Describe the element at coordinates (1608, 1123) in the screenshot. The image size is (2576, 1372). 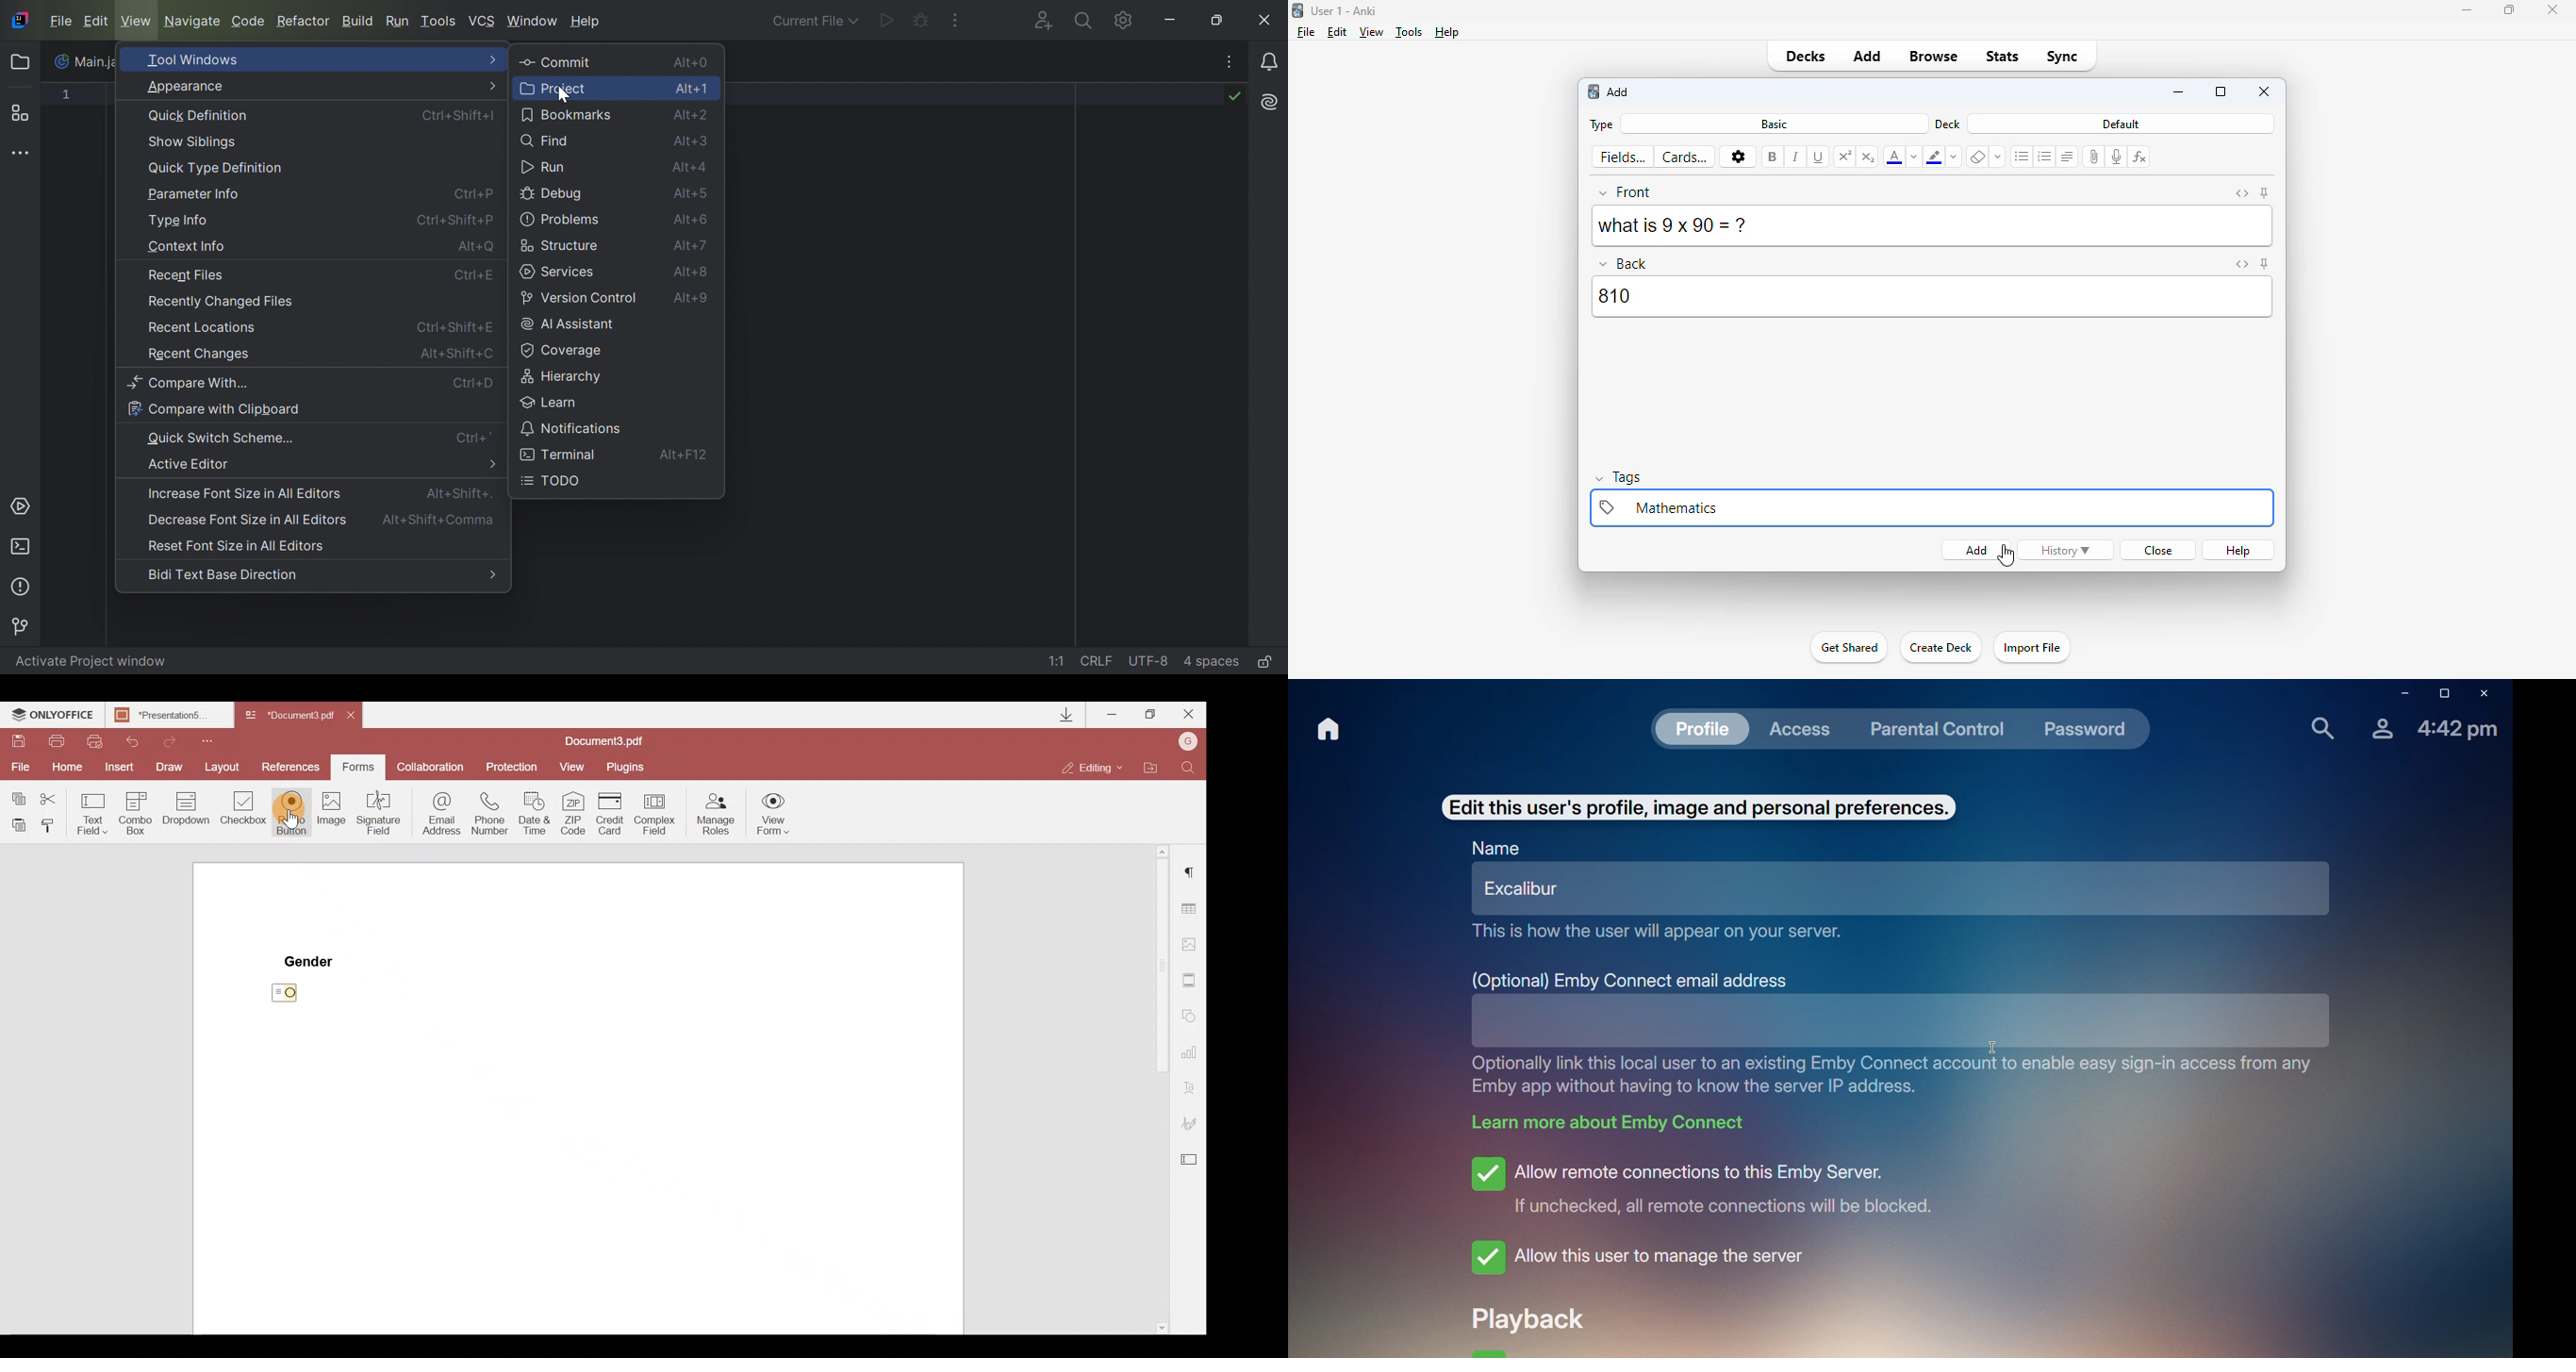
I see `Learn more about Emby Connect` at that location.